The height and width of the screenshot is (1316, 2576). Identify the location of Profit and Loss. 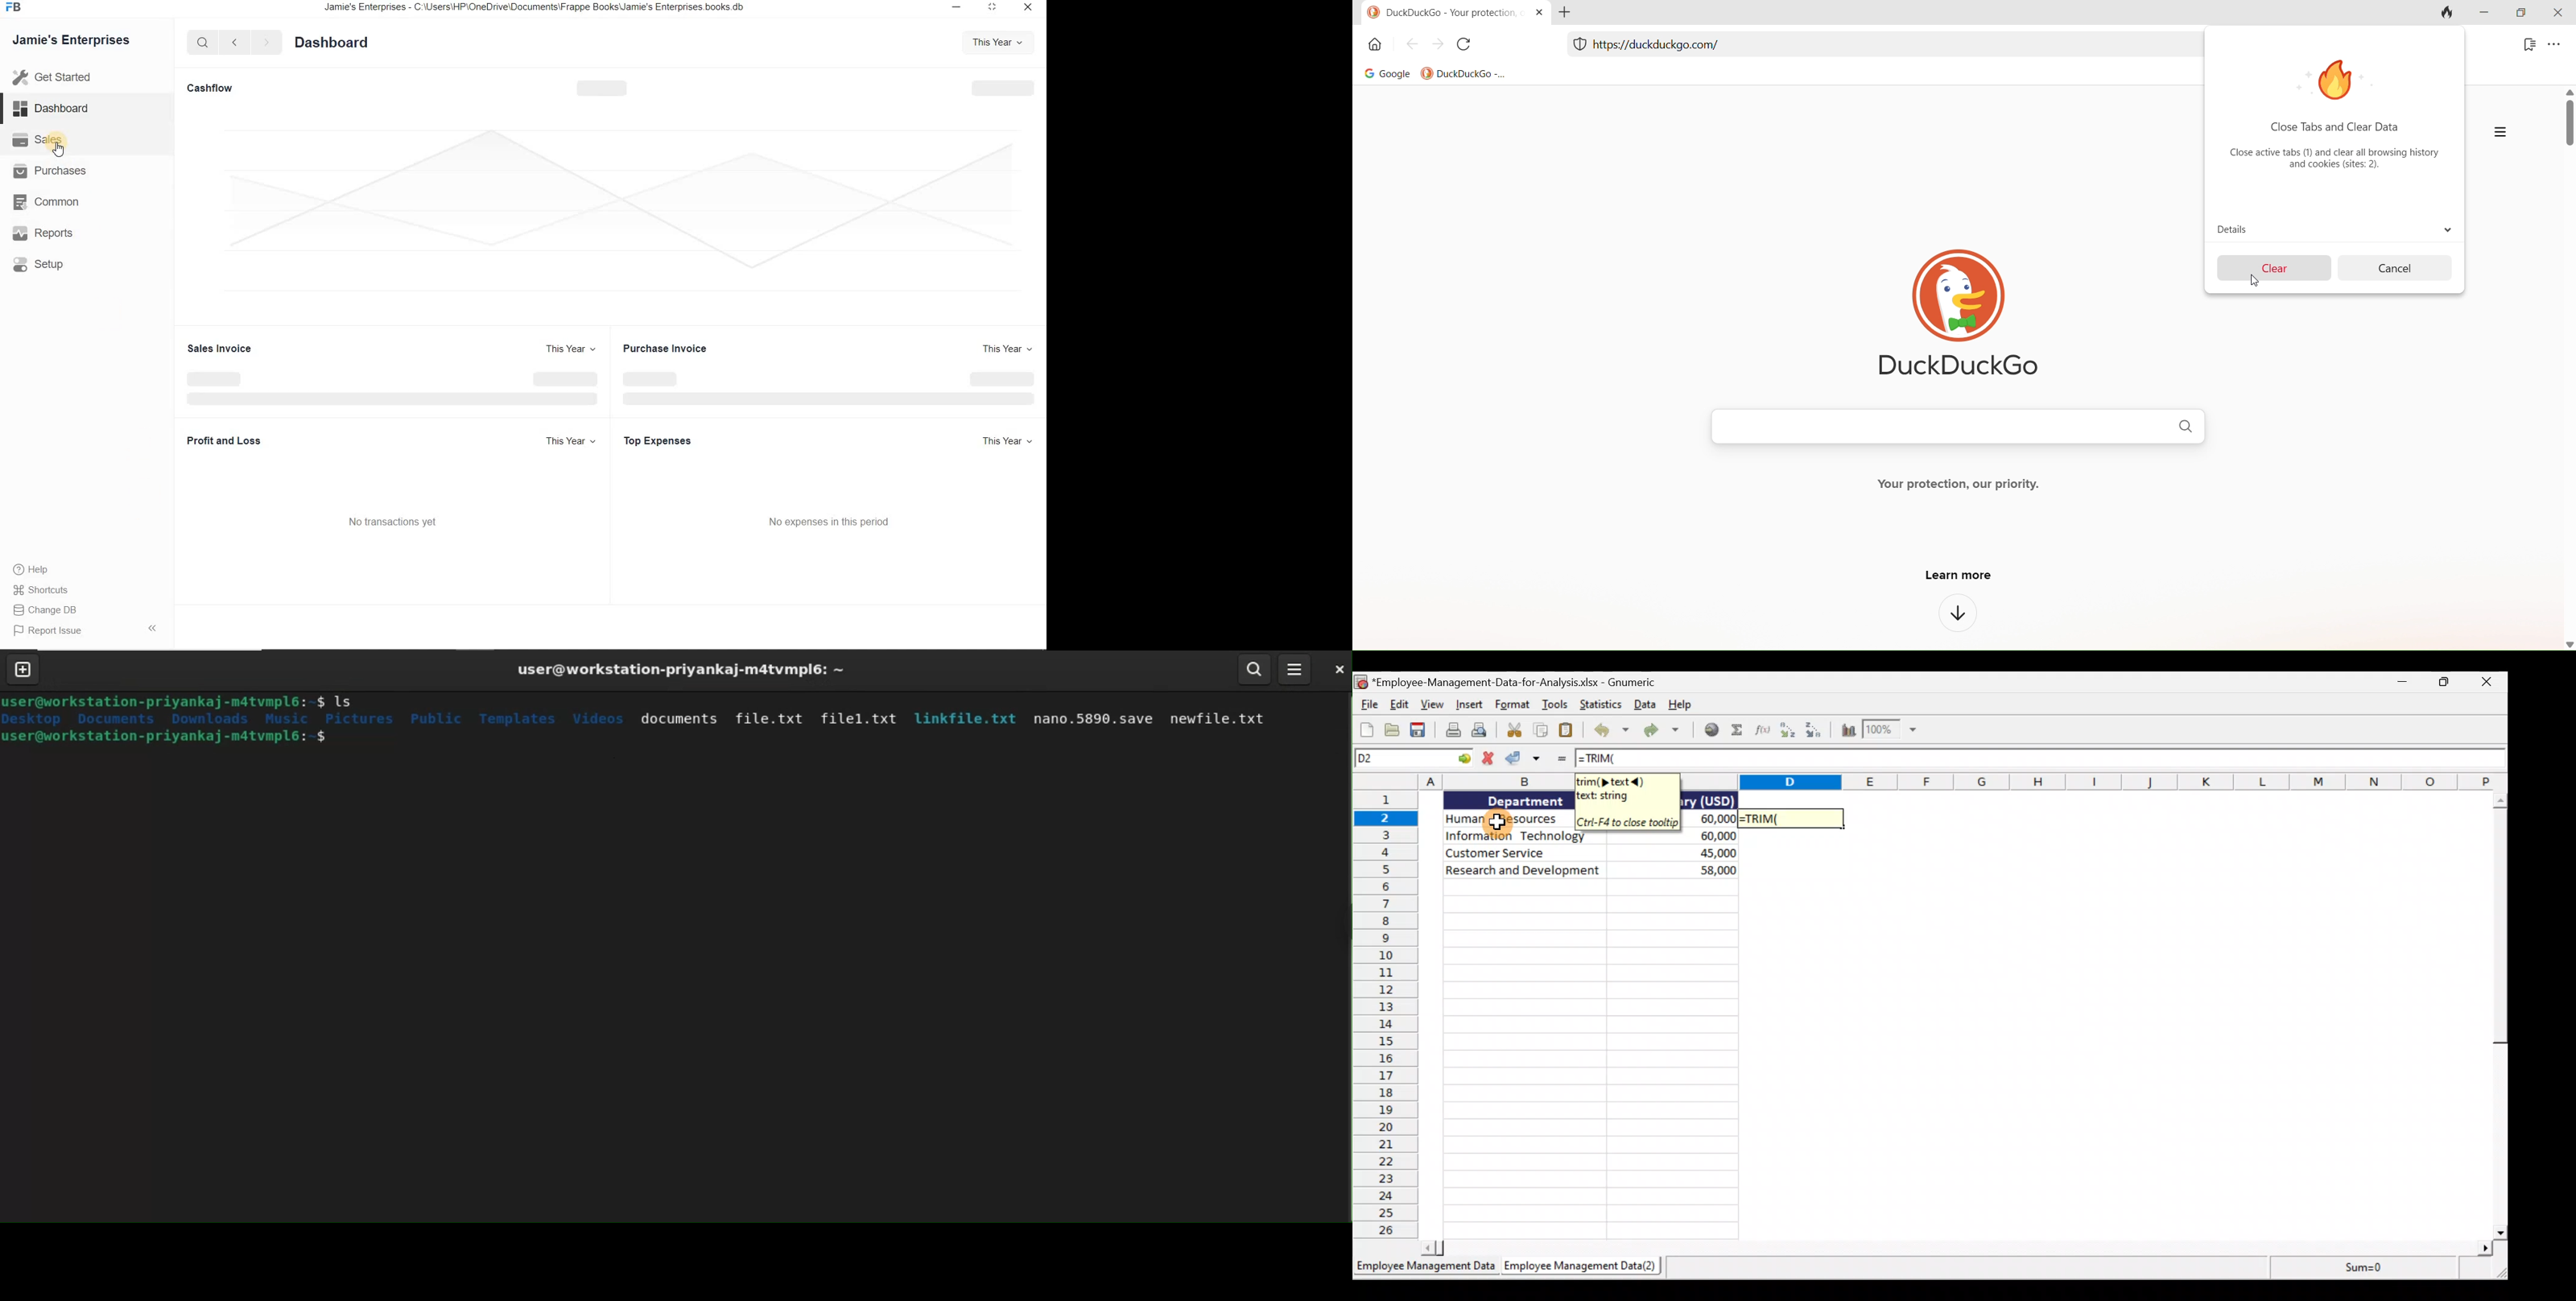
(219, 442).